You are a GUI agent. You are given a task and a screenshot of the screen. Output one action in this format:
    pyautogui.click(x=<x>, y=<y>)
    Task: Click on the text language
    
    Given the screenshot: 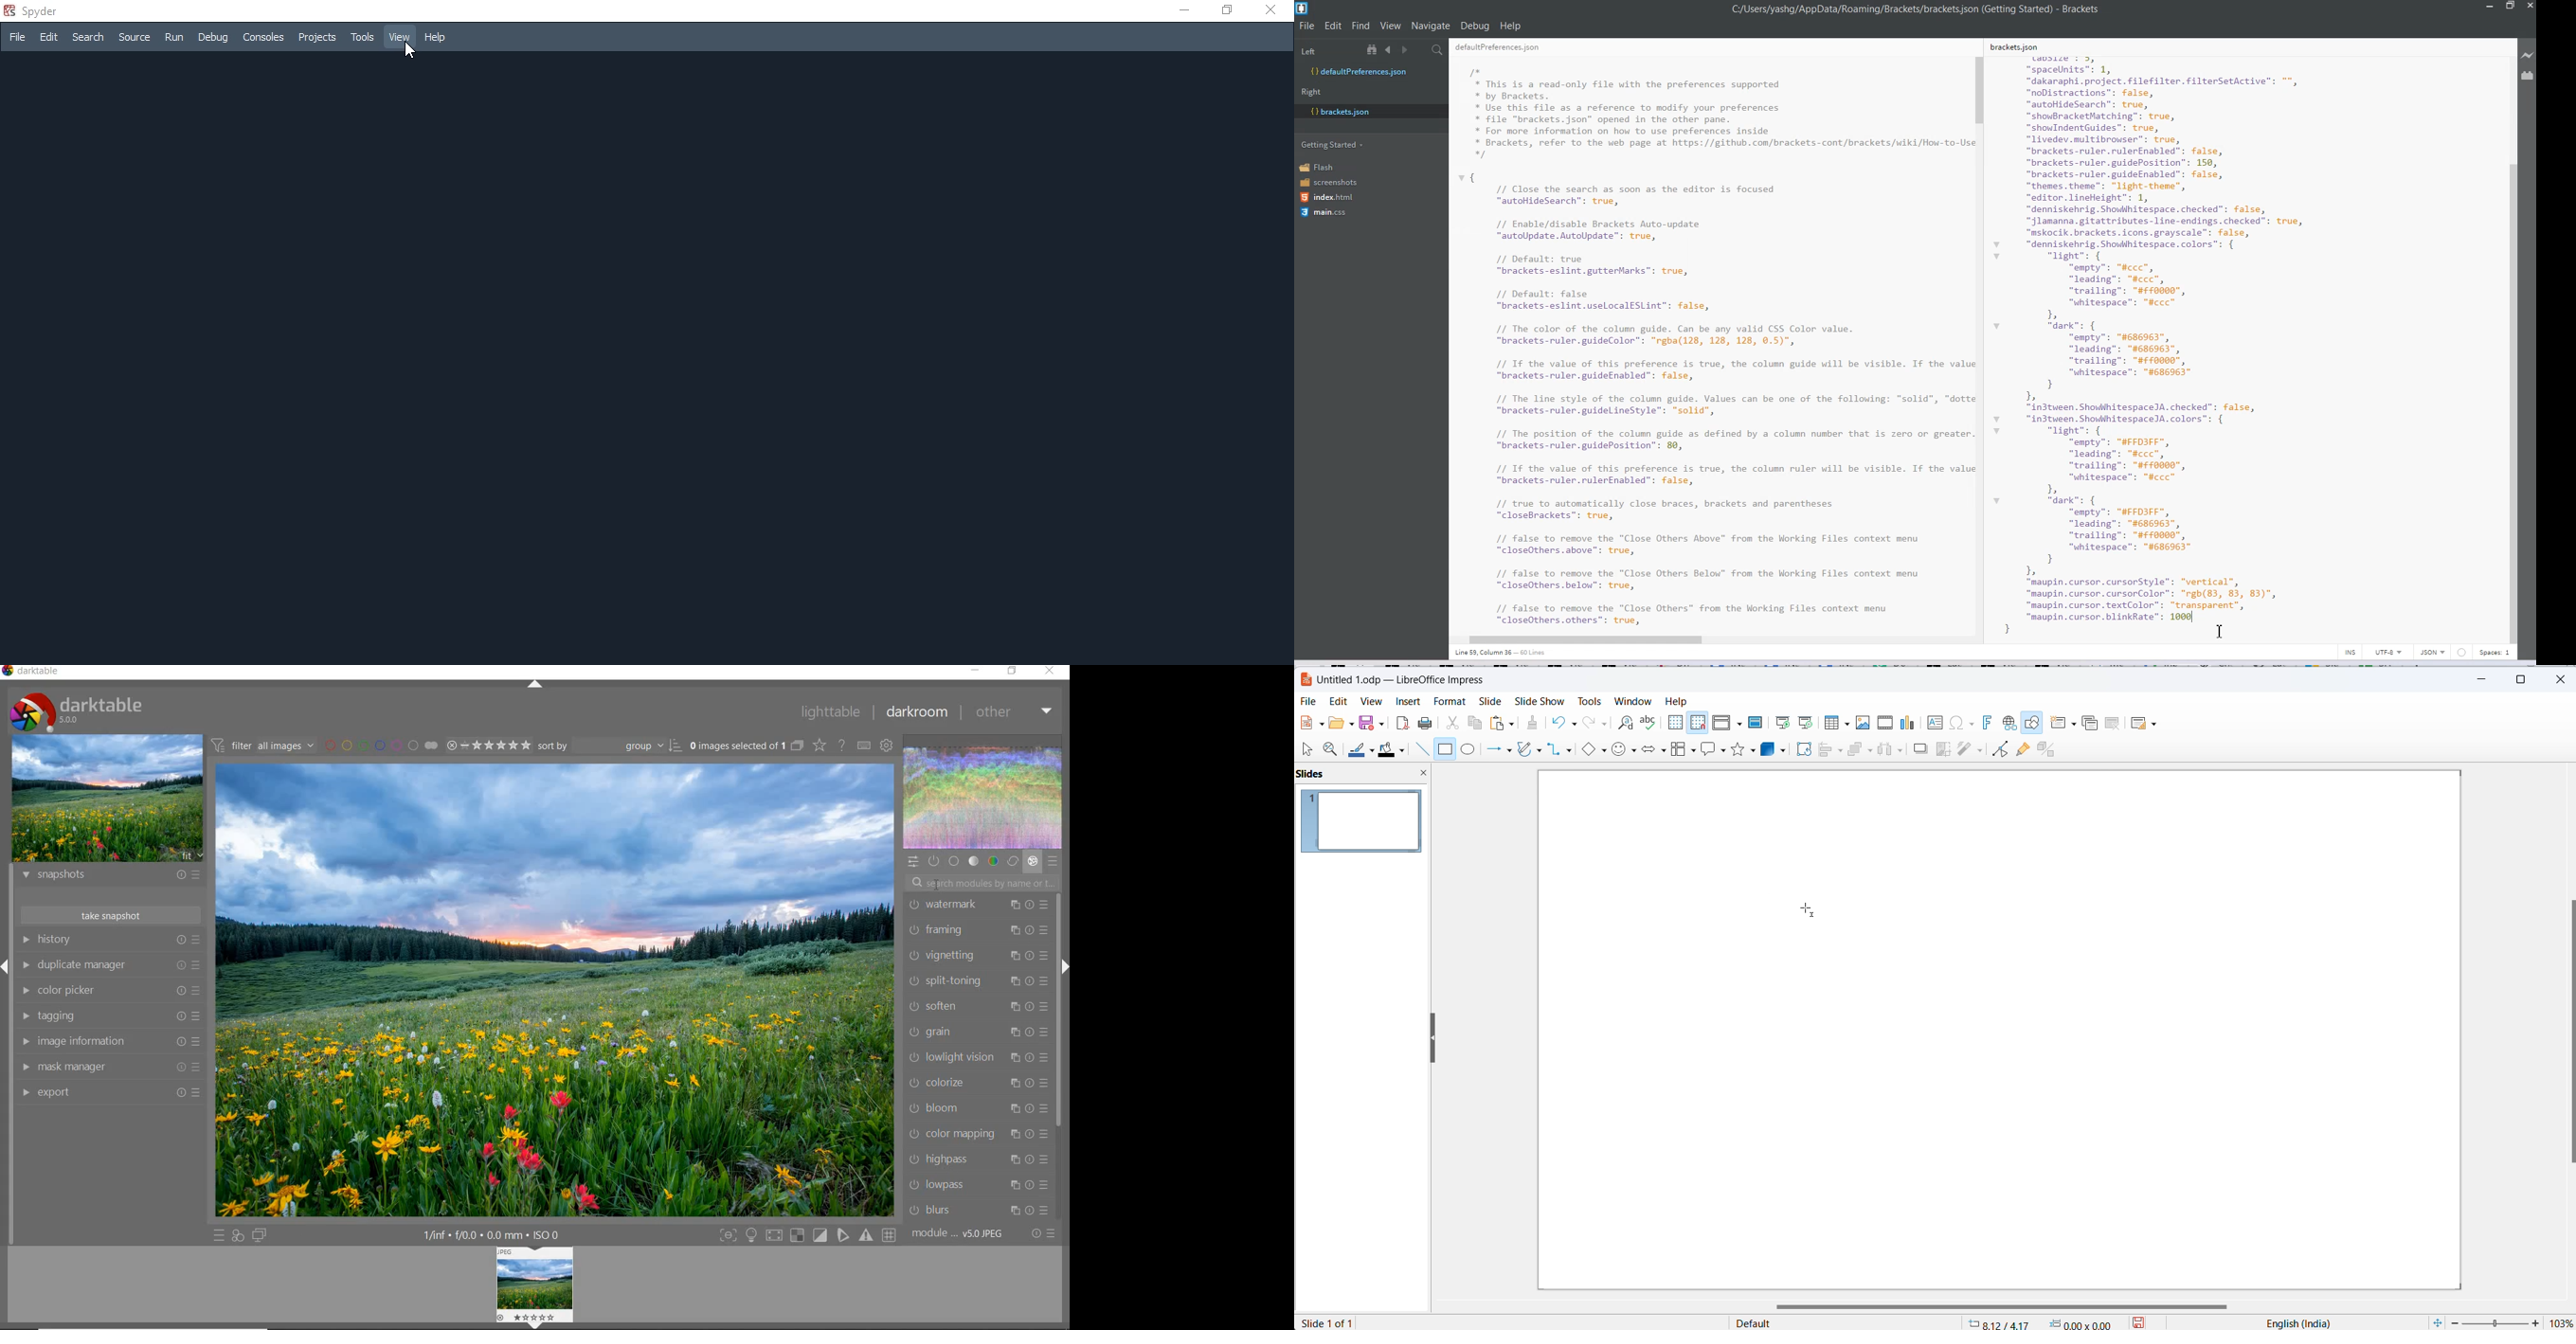 What is the action you would take?
    pyautogui.click(x=2295, y=1322)
    